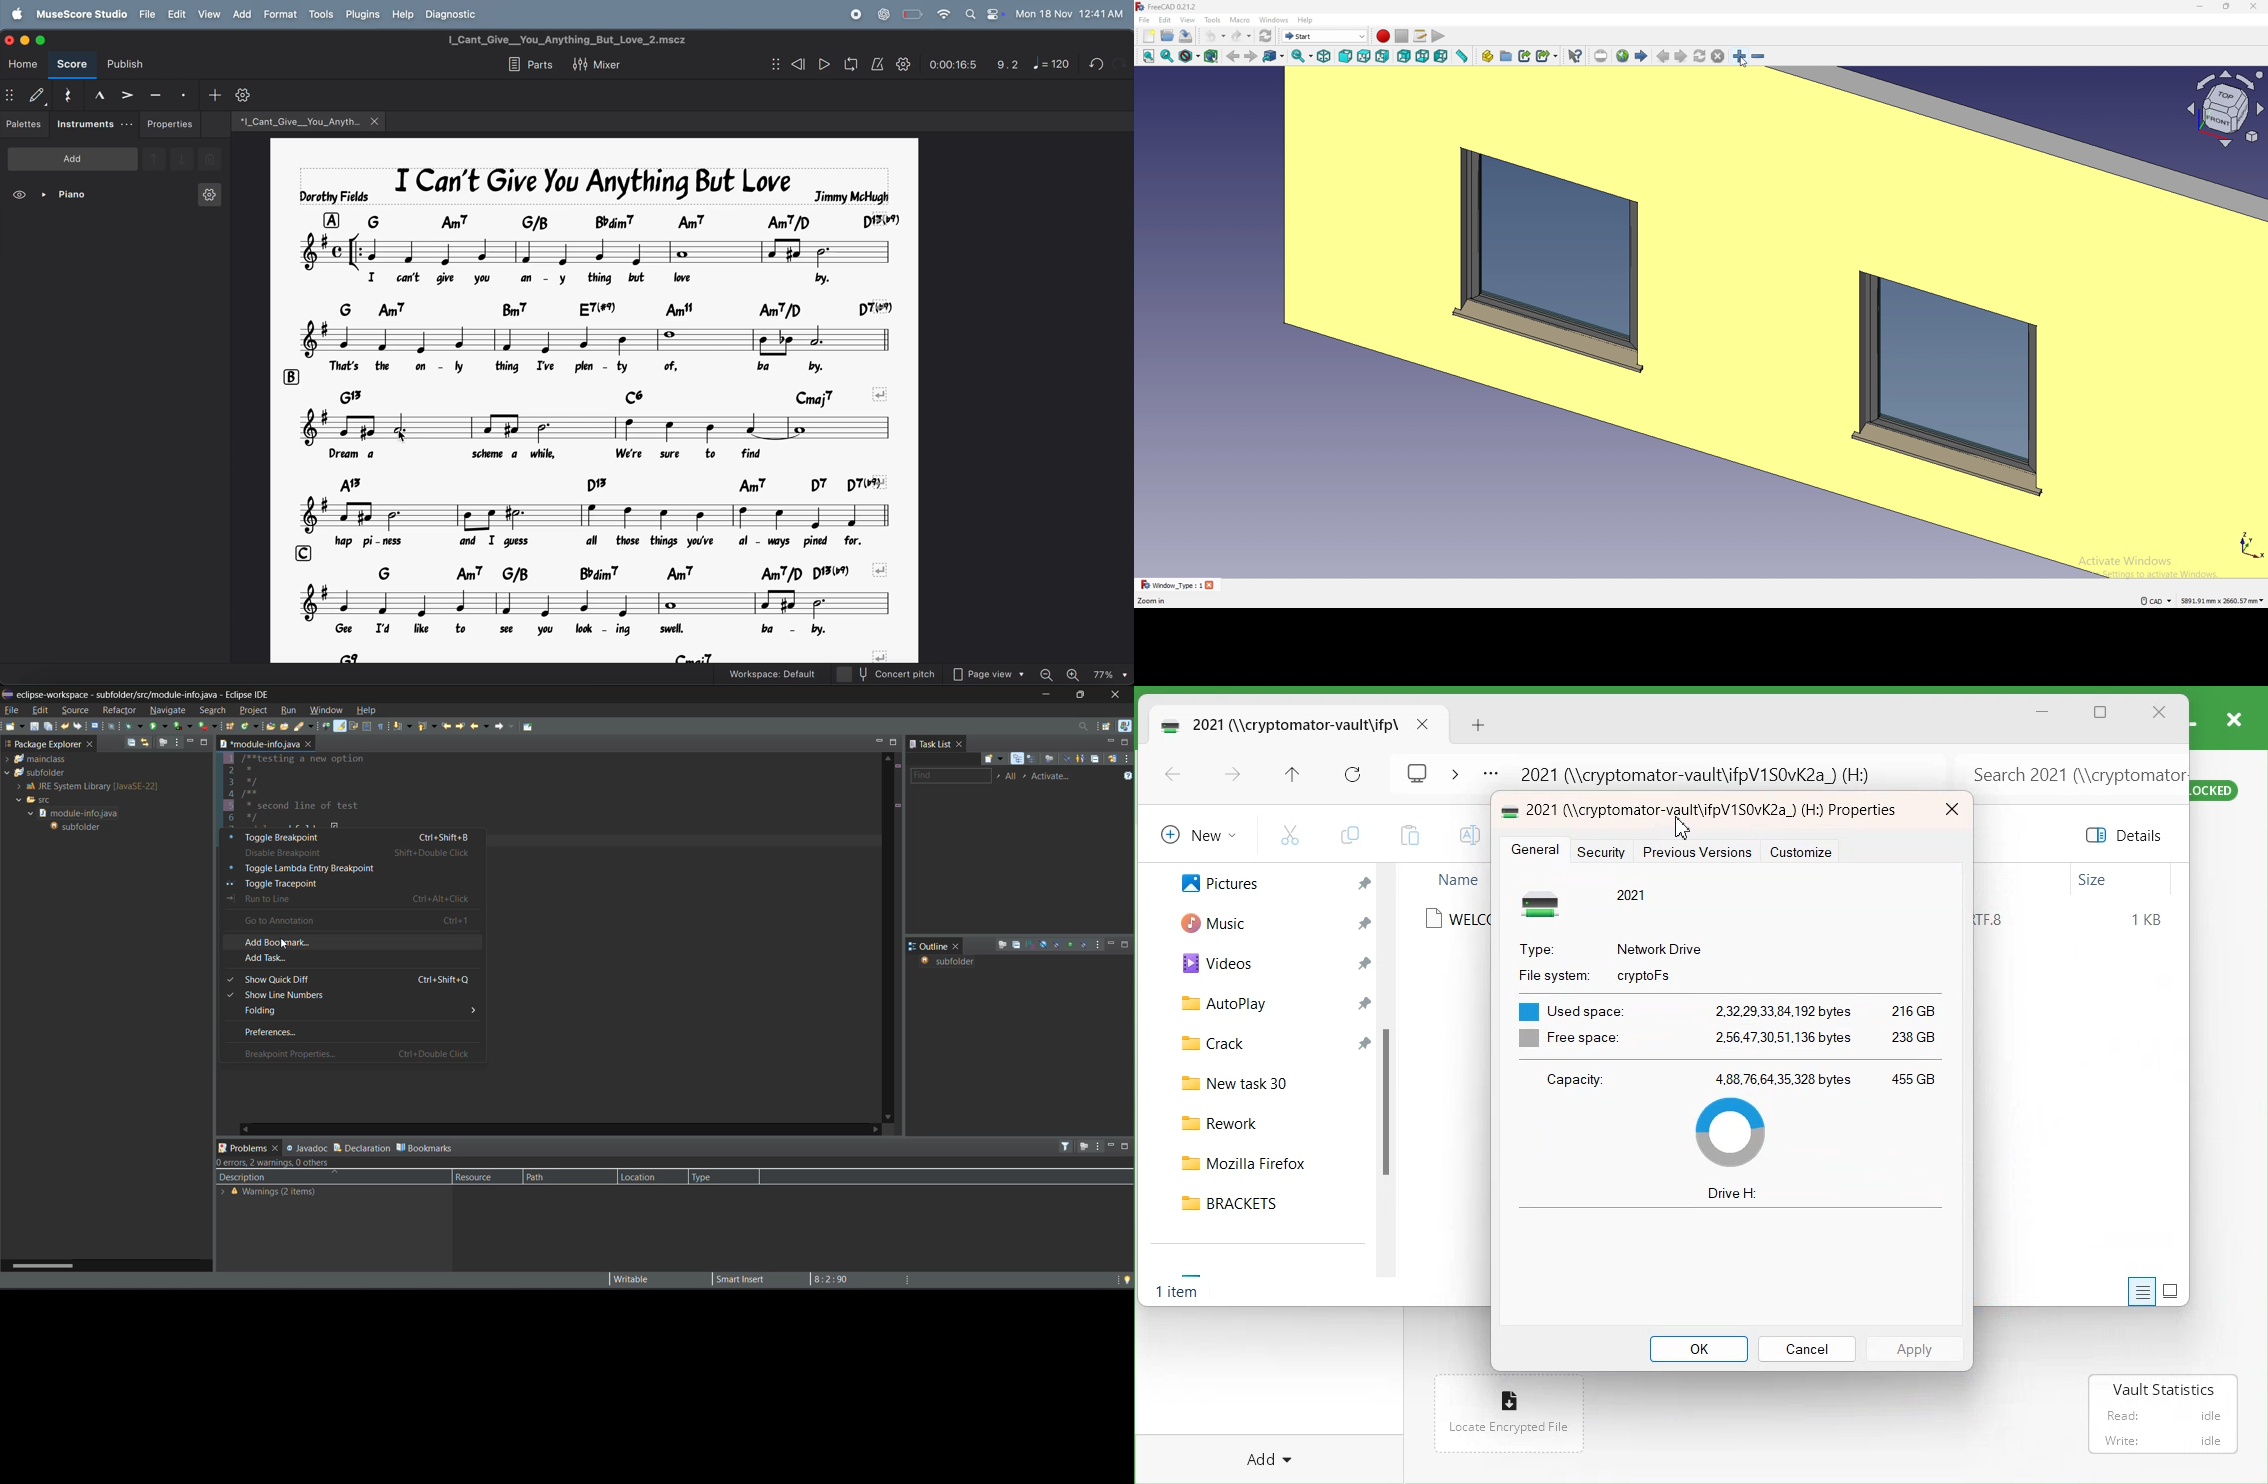 The image size is (2268, 1484). What do you see at coordinates (1212, 19) in the screenshot?
I see `tools` at bounding box center [1212, 19].